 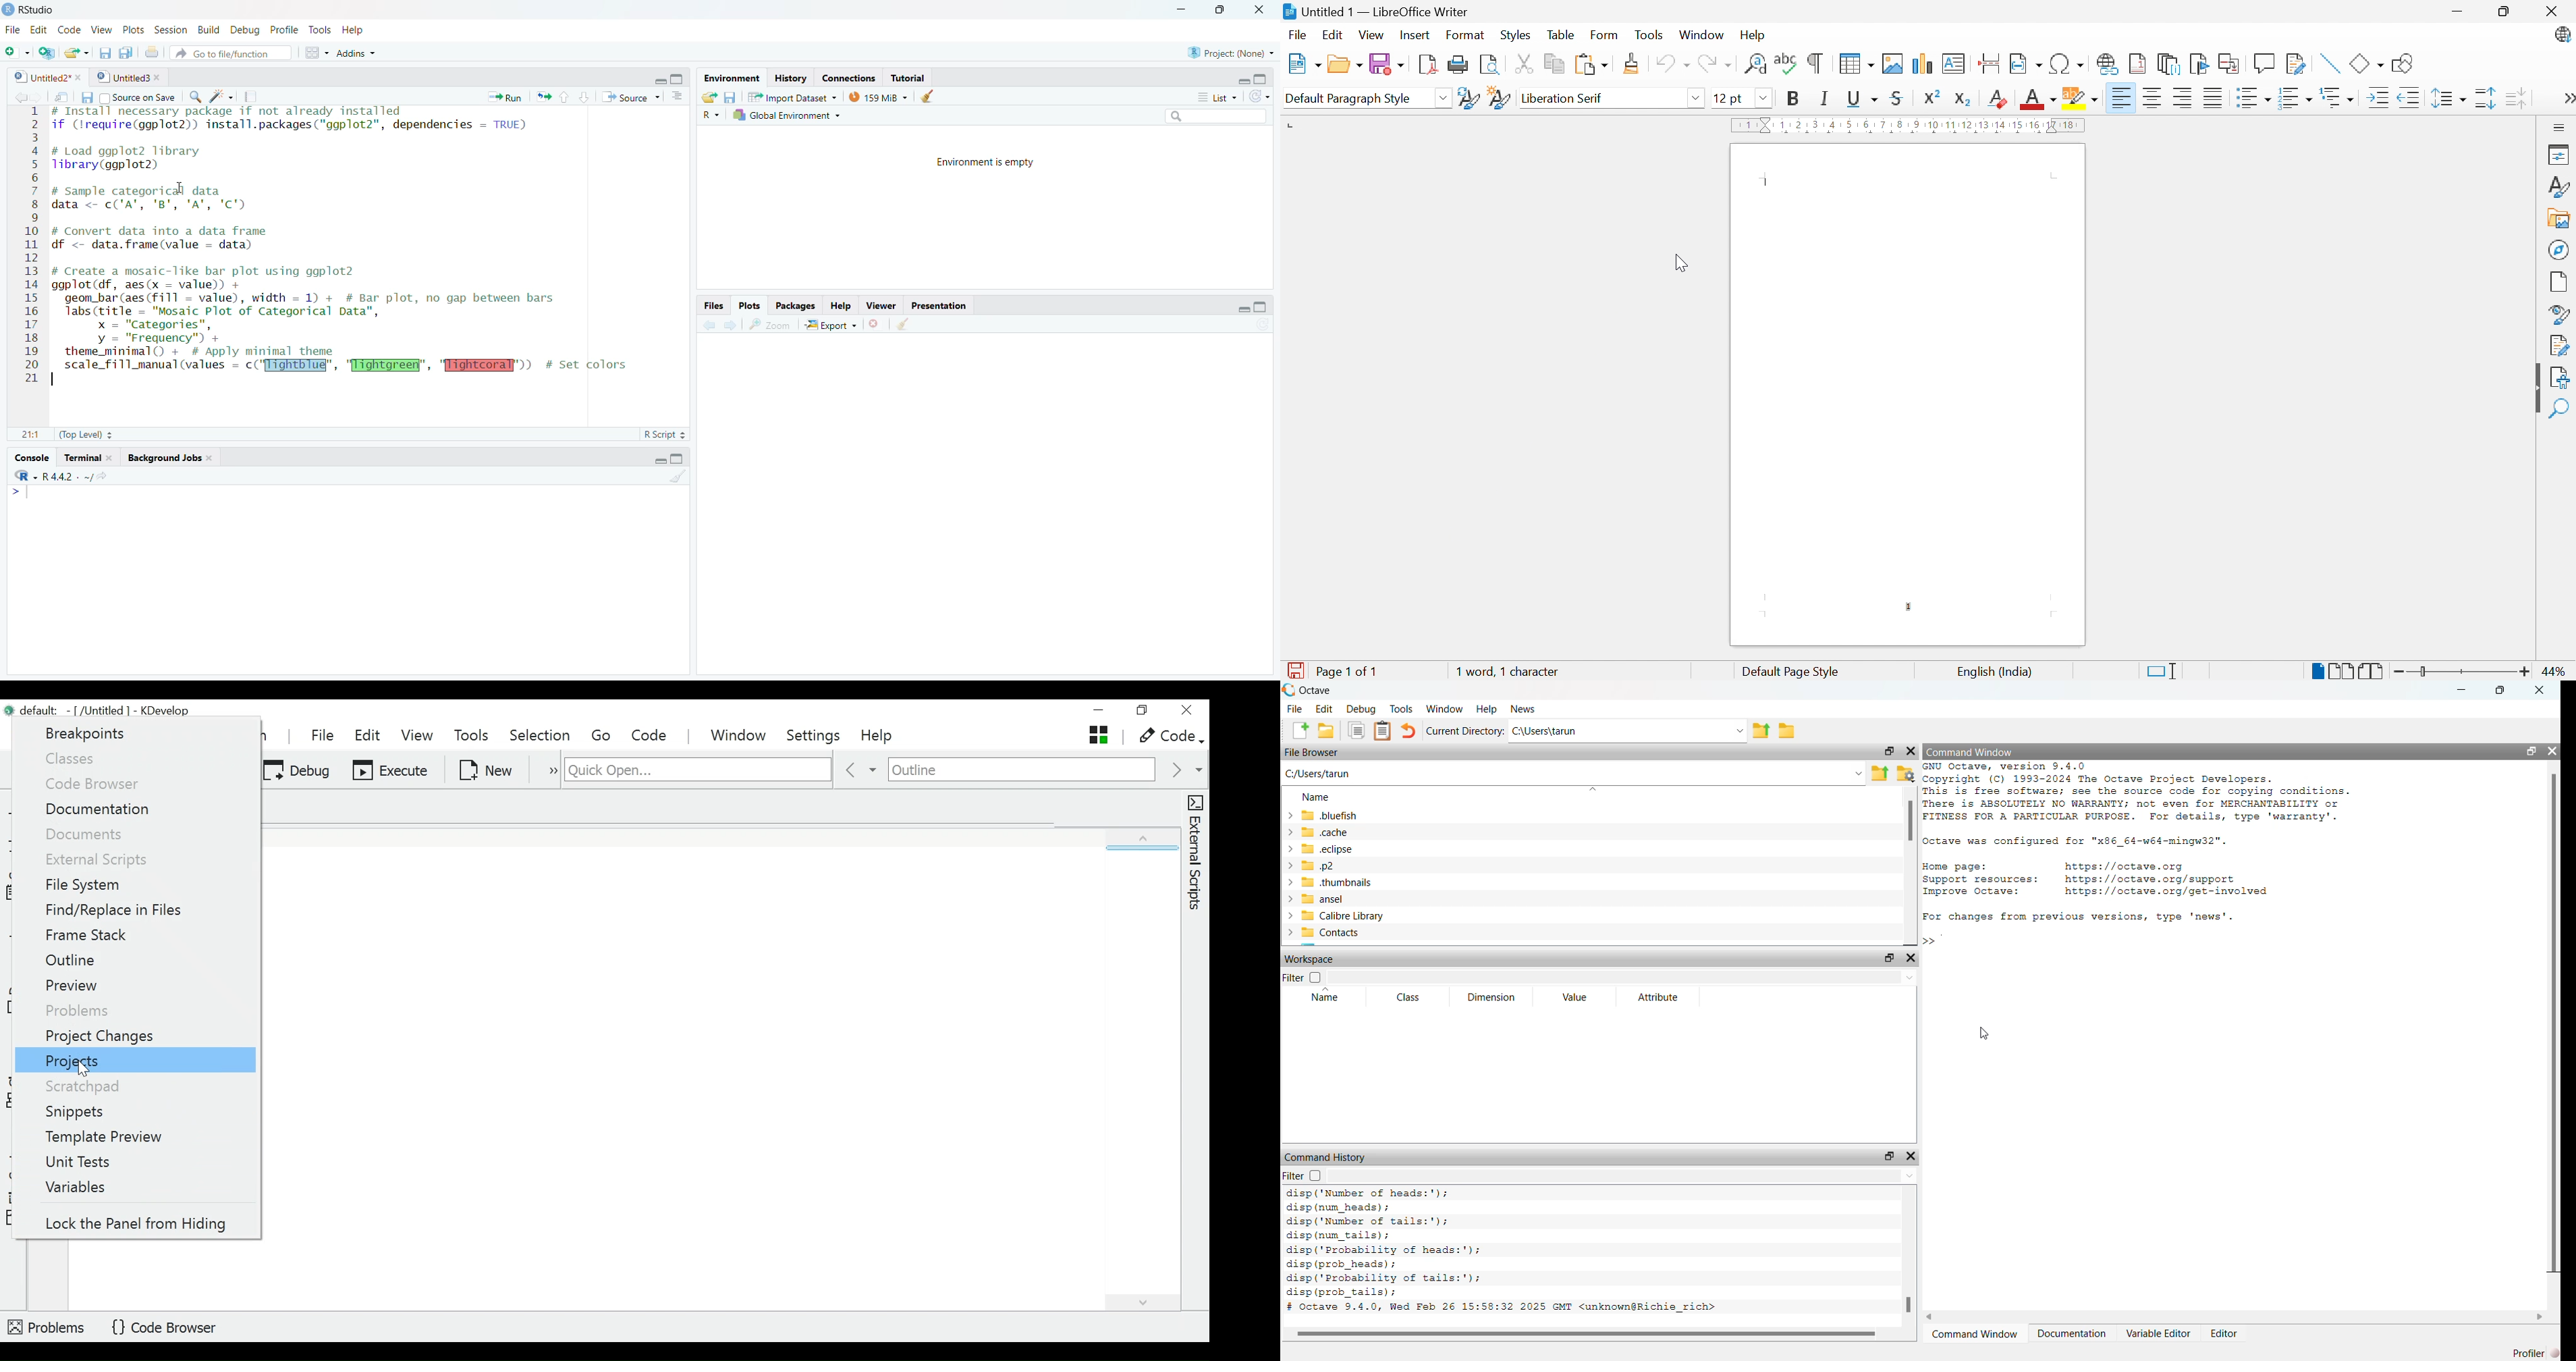 What do you see at coordinates (2153, 99) in the screenshot?
I see `Align center` at bounding box center [2153, 99].